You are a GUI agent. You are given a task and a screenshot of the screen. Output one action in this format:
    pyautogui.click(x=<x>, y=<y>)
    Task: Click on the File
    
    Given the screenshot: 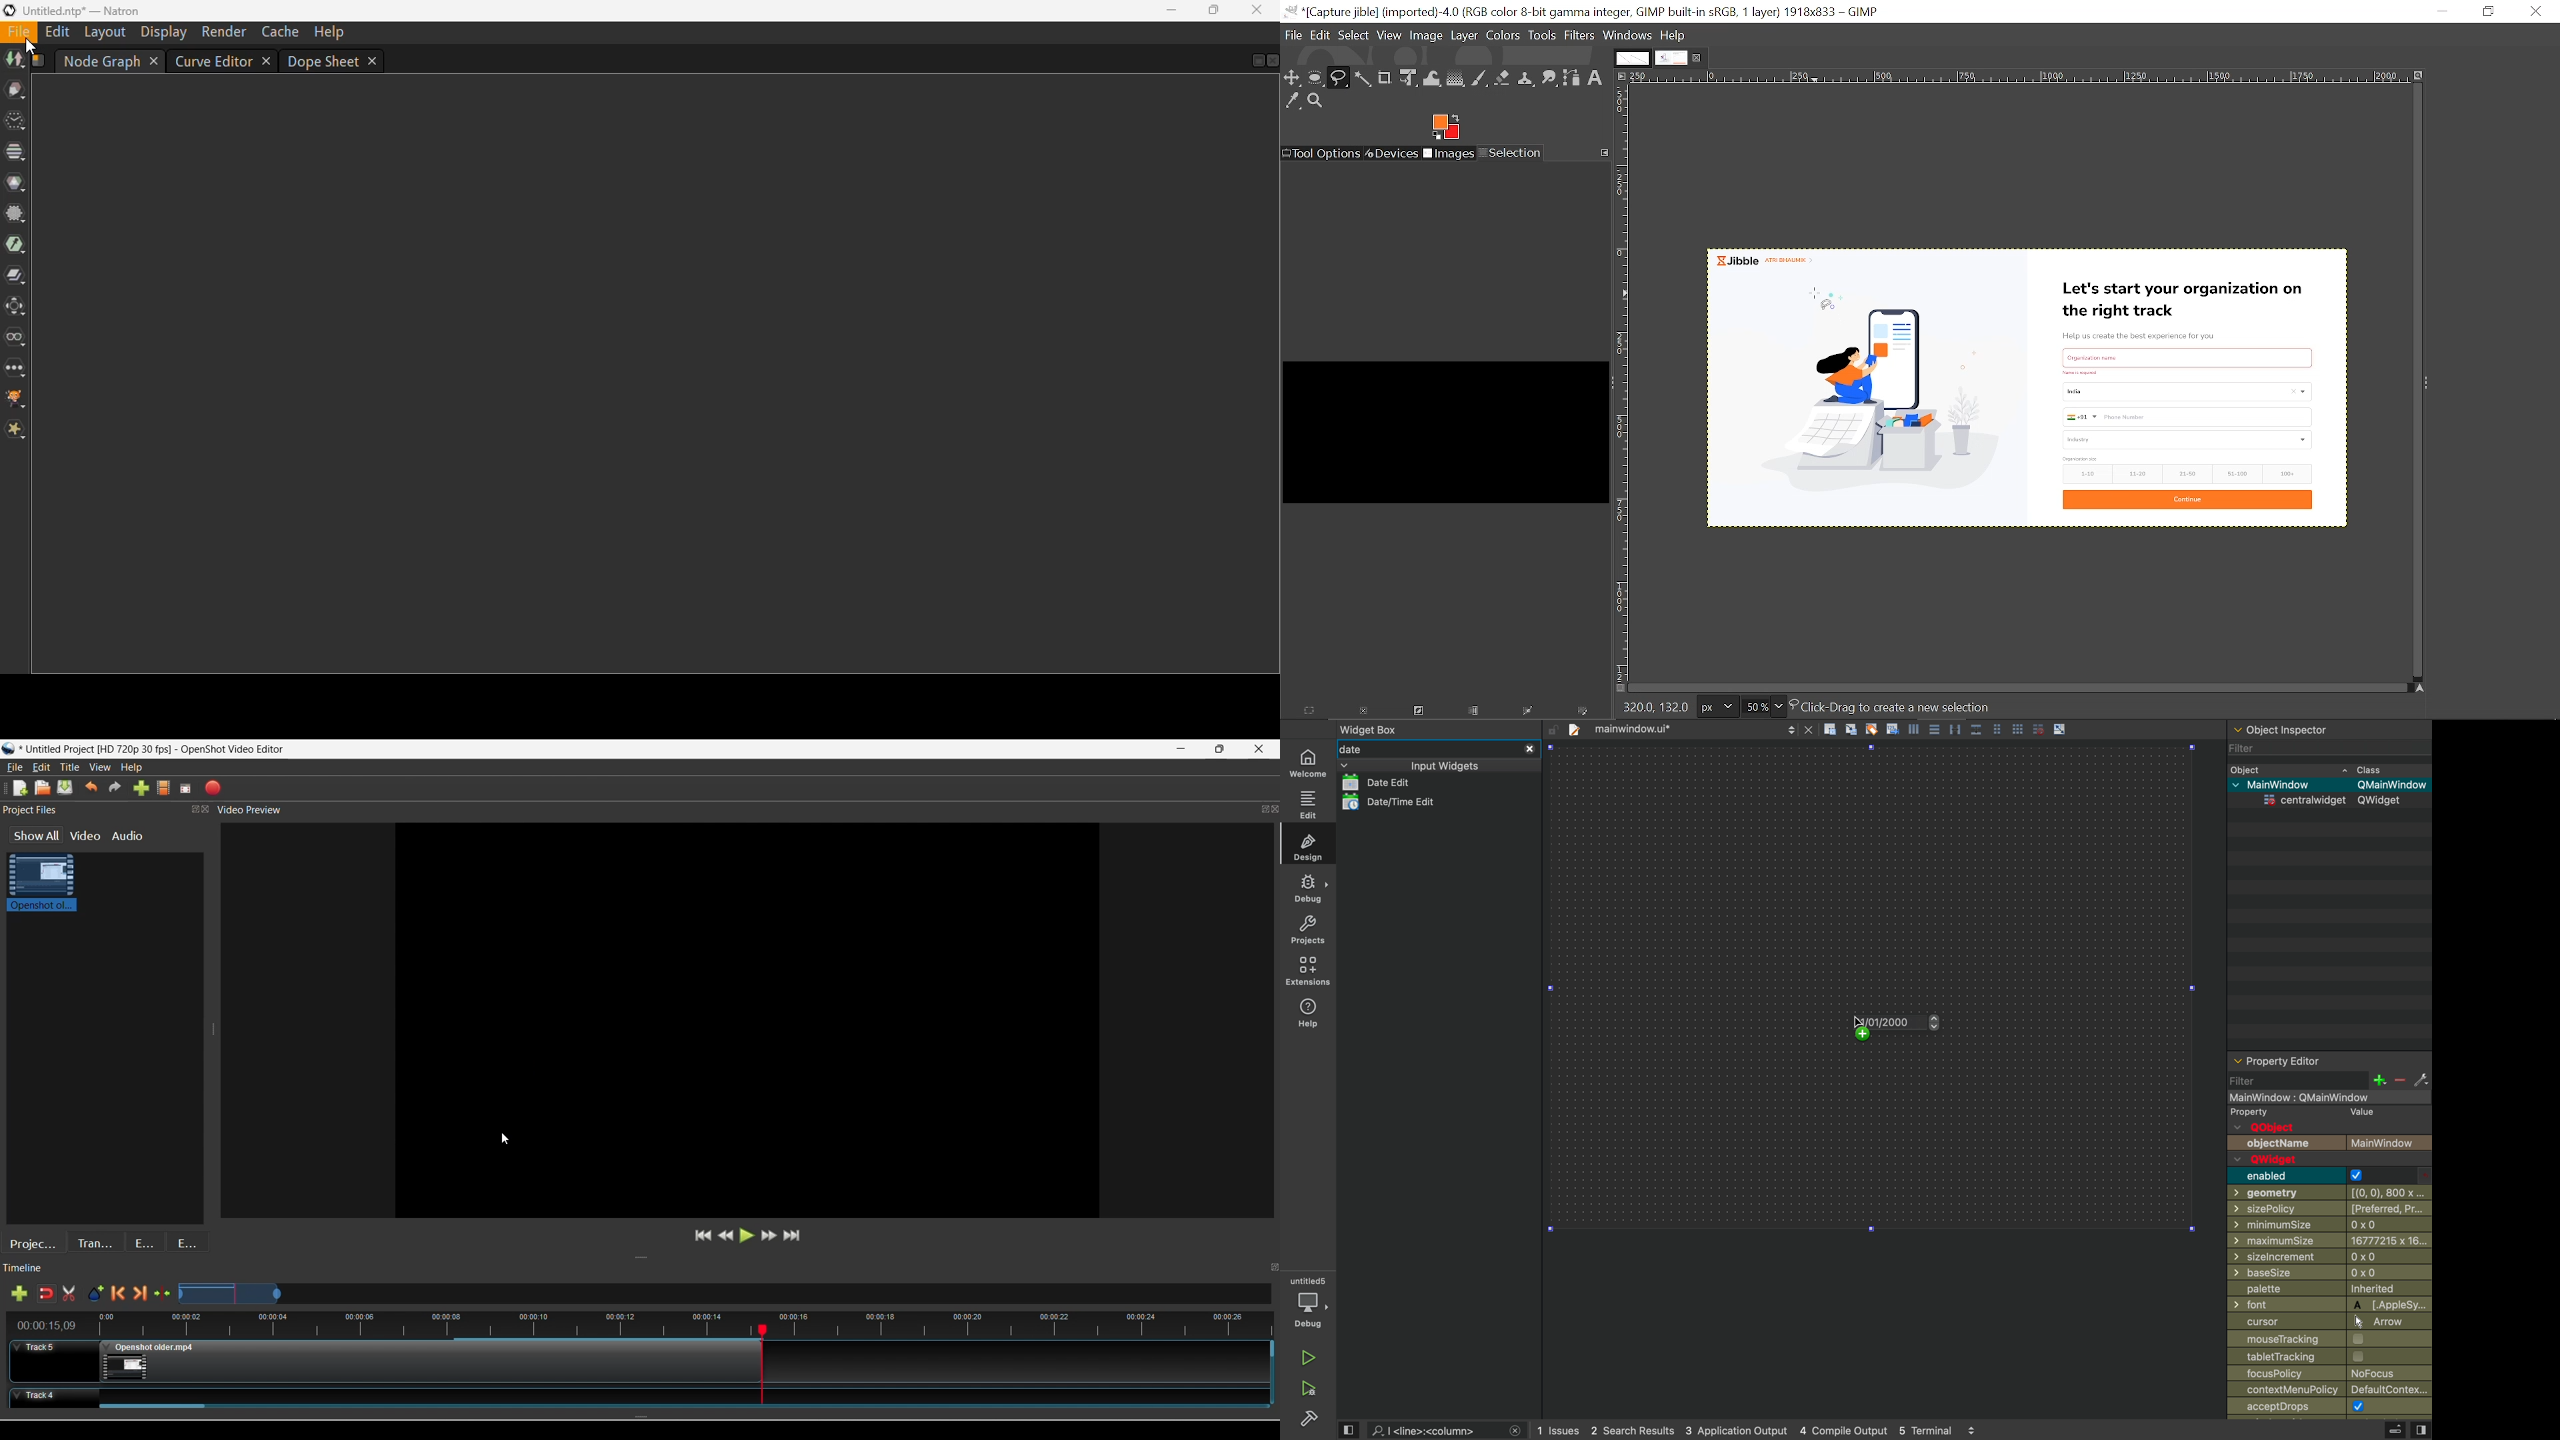 What is the action you would take?
    pyautogui.click(x=15, y=767)
    